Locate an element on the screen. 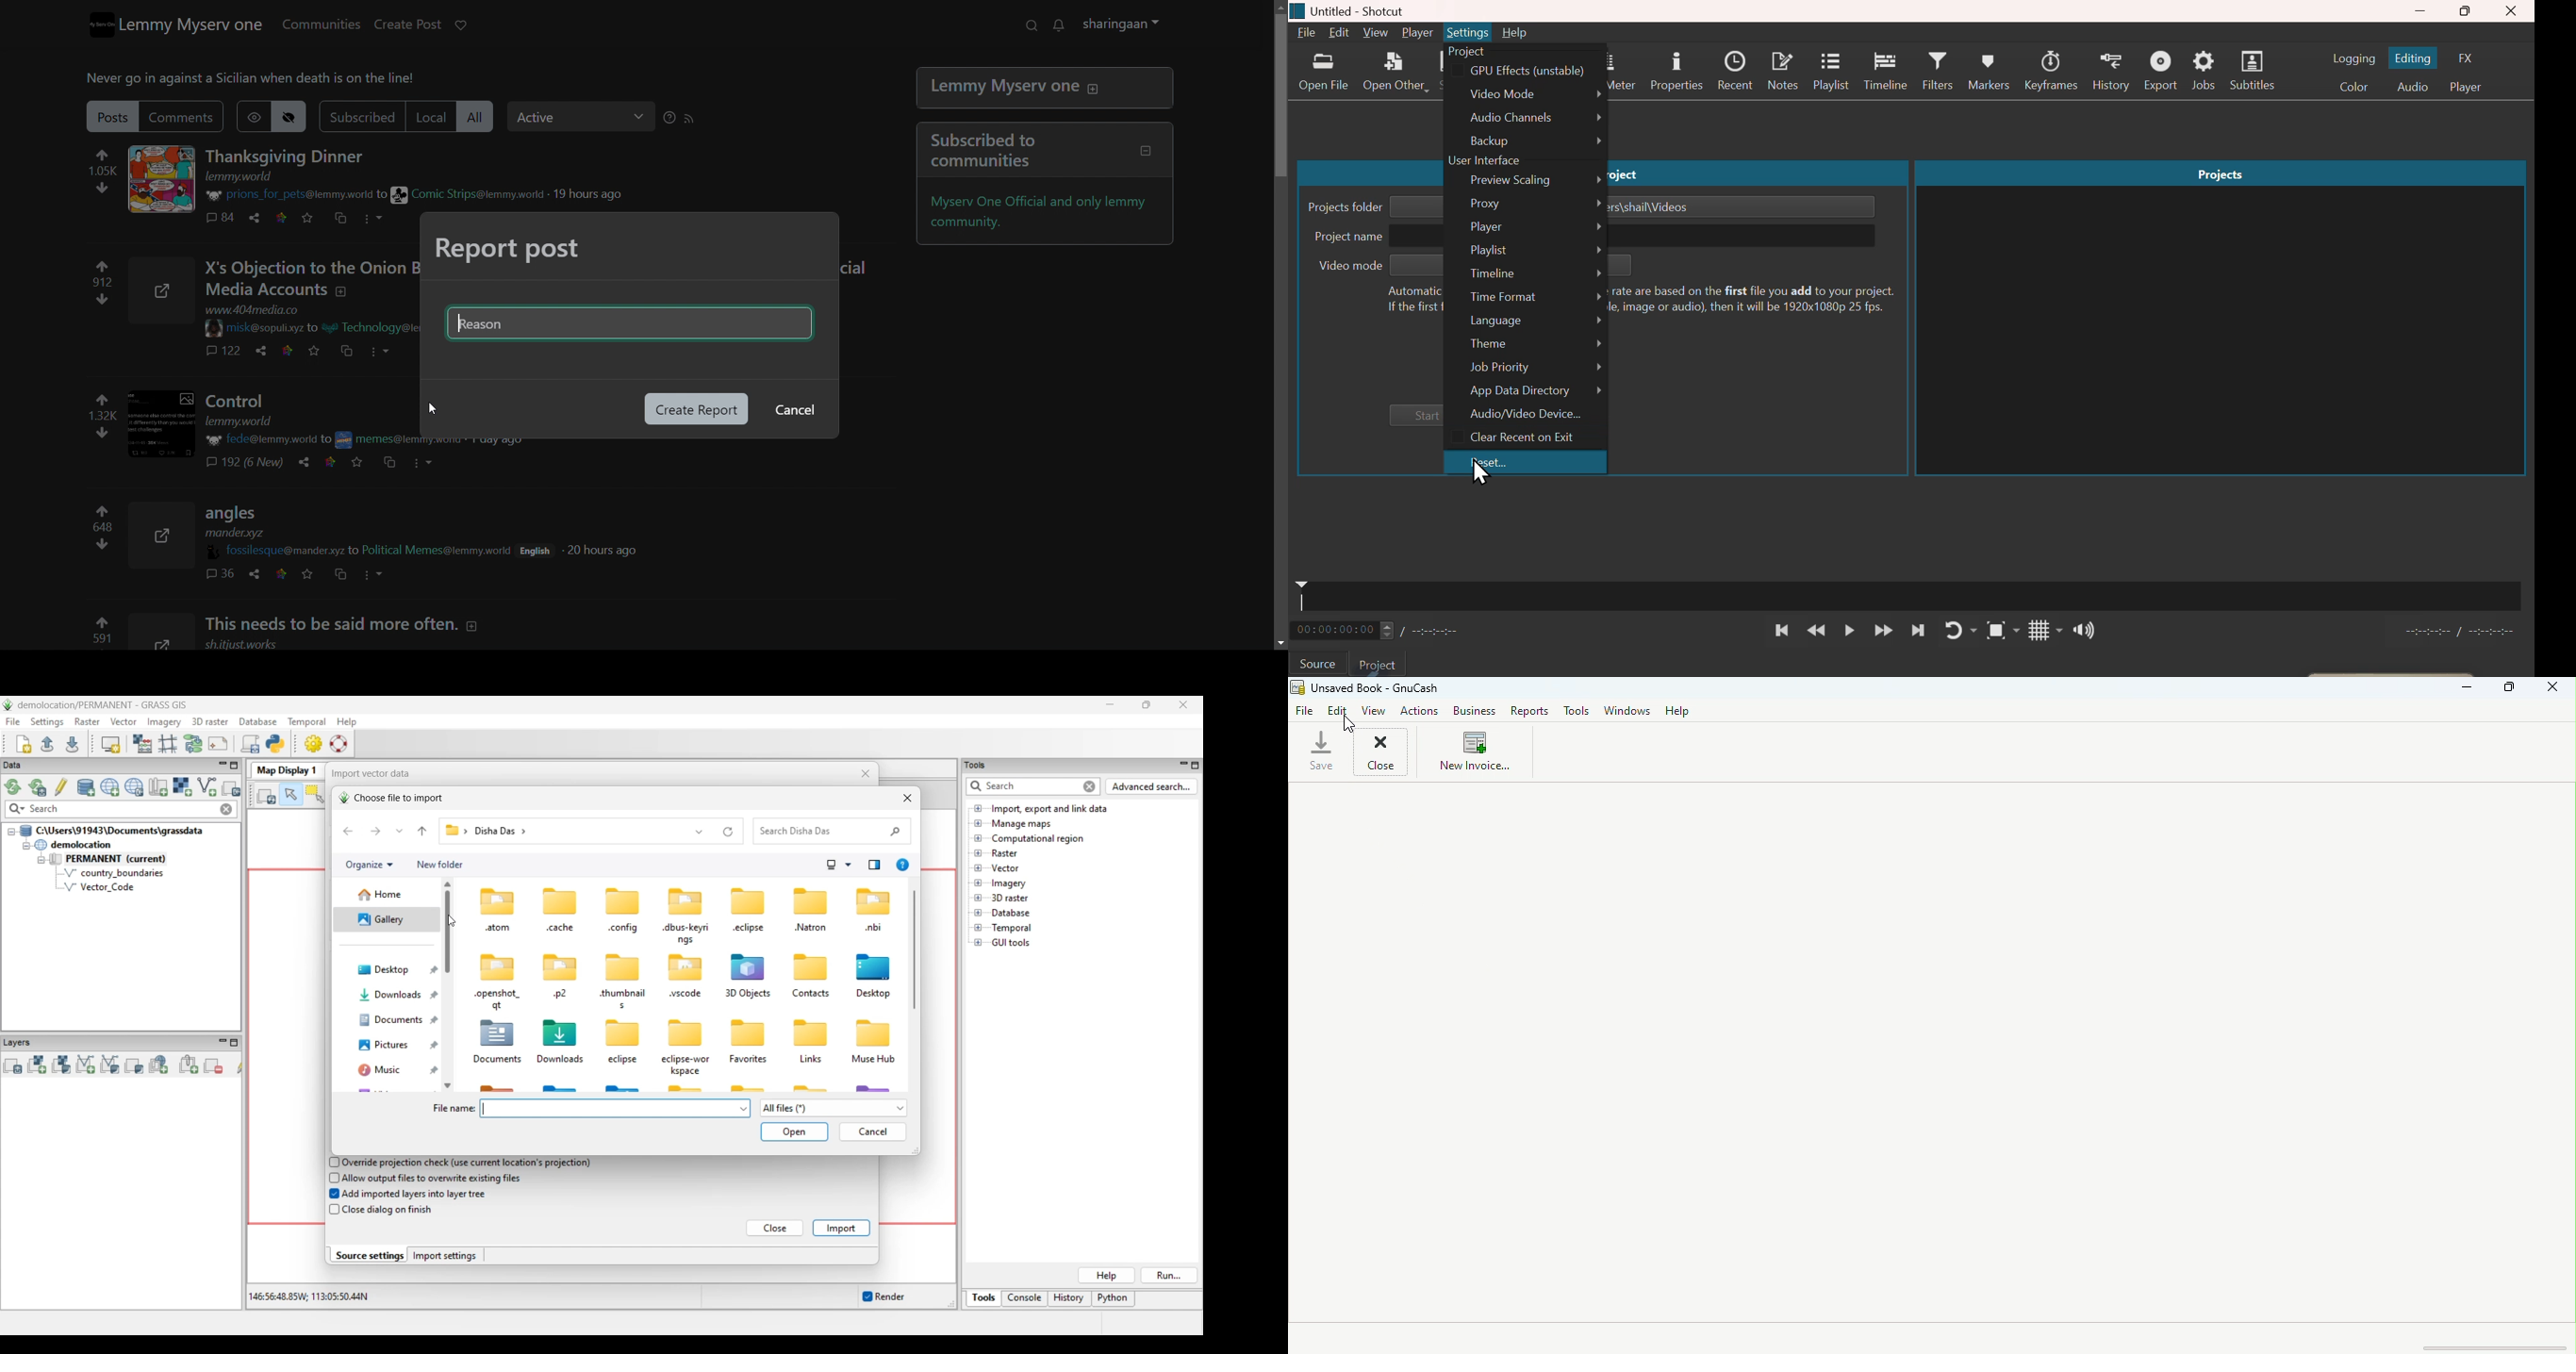  Expand here with the image is located at coordinates (167, 291).